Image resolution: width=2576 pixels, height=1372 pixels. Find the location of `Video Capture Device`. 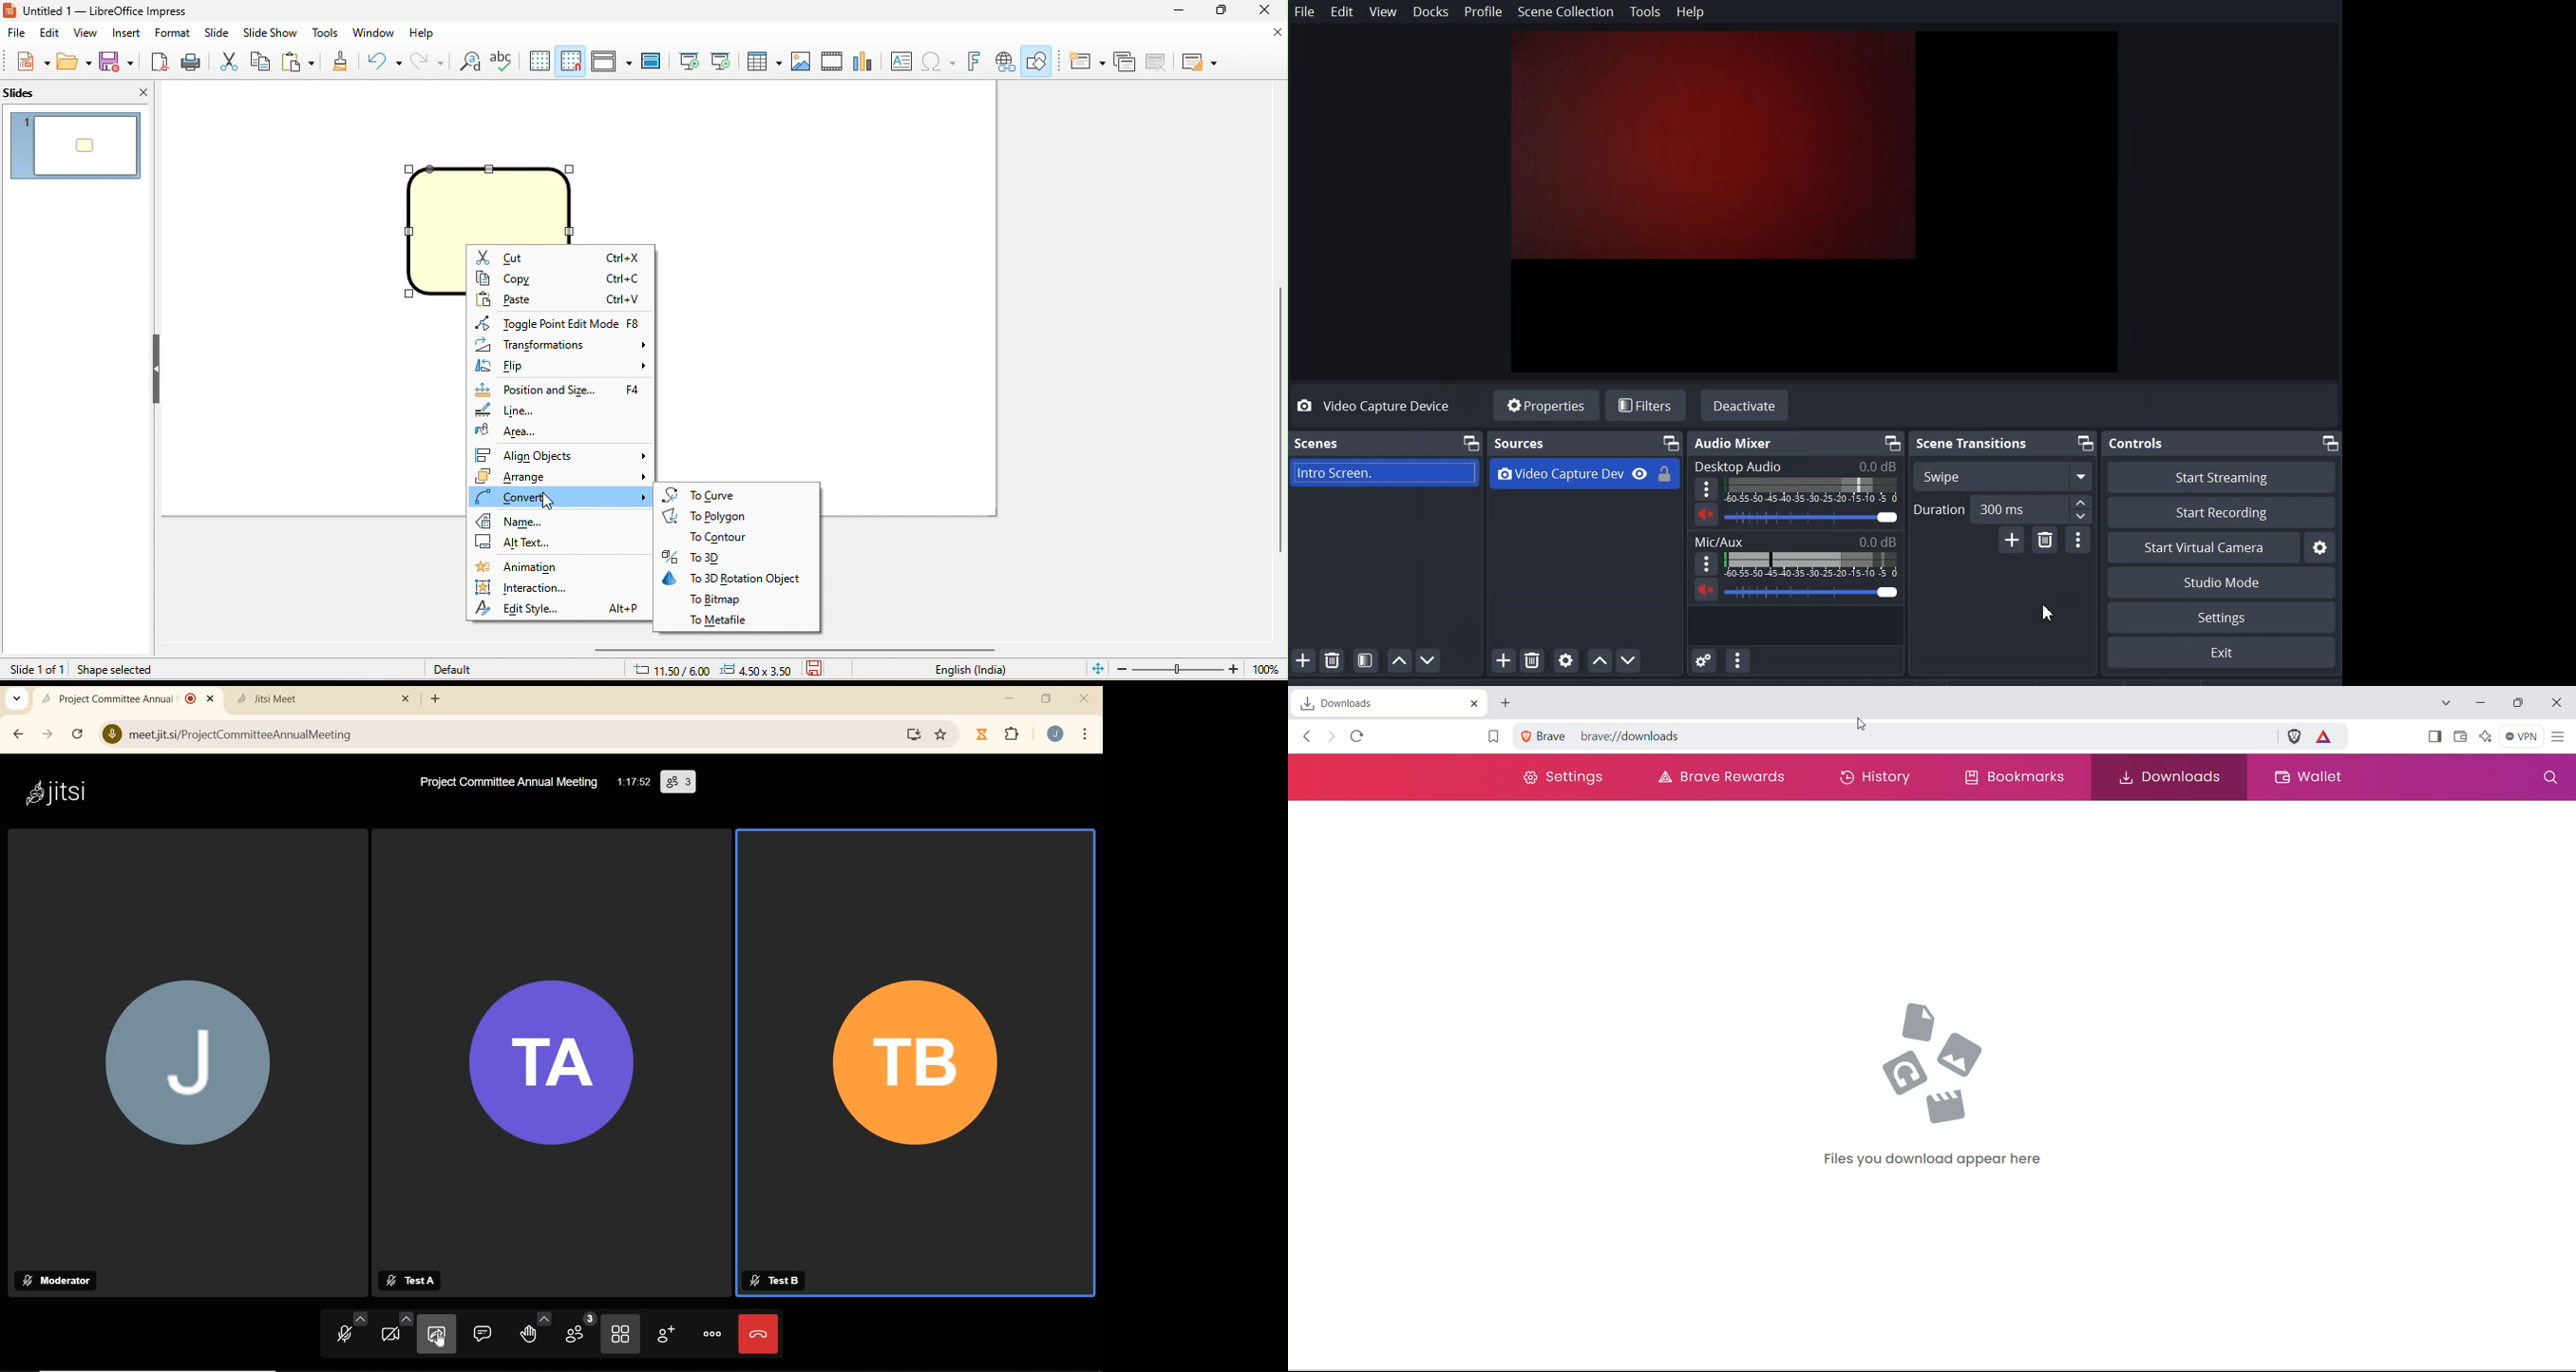

Video Capture Device is located at coordinates (1385, 406).